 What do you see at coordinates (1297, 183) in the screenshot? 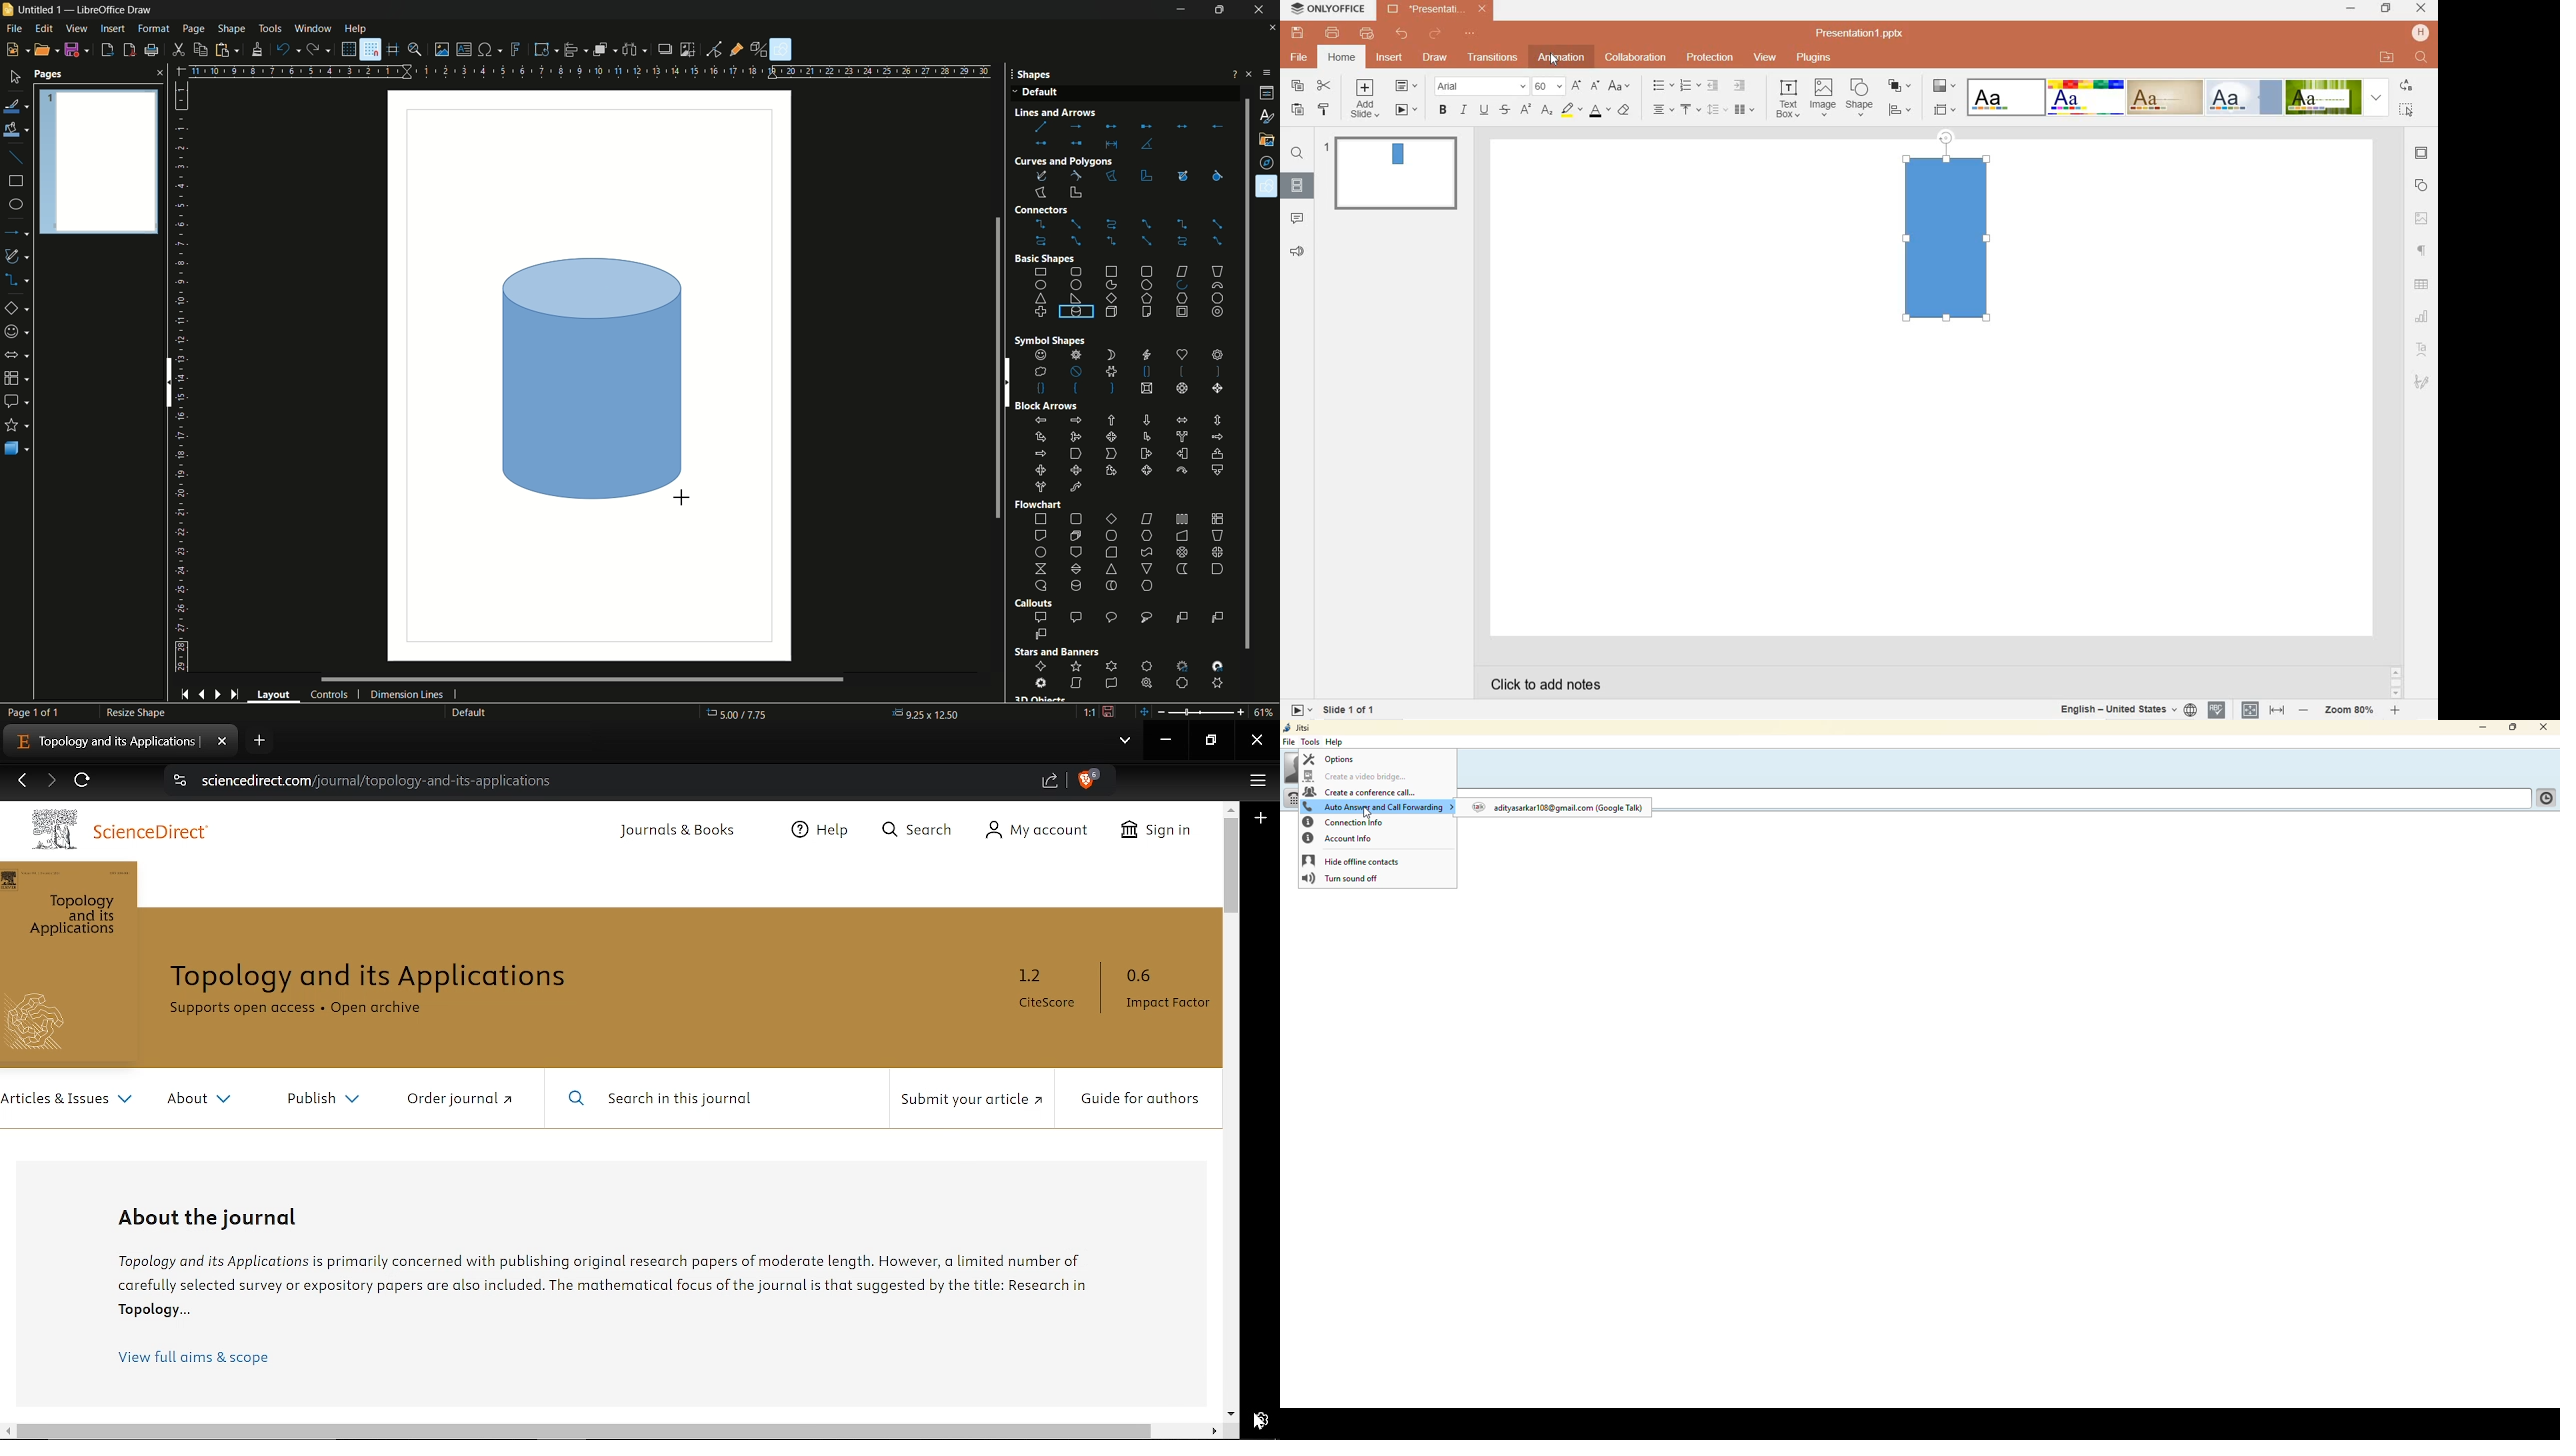
I see `slides` at bounding box center [1297, 183].